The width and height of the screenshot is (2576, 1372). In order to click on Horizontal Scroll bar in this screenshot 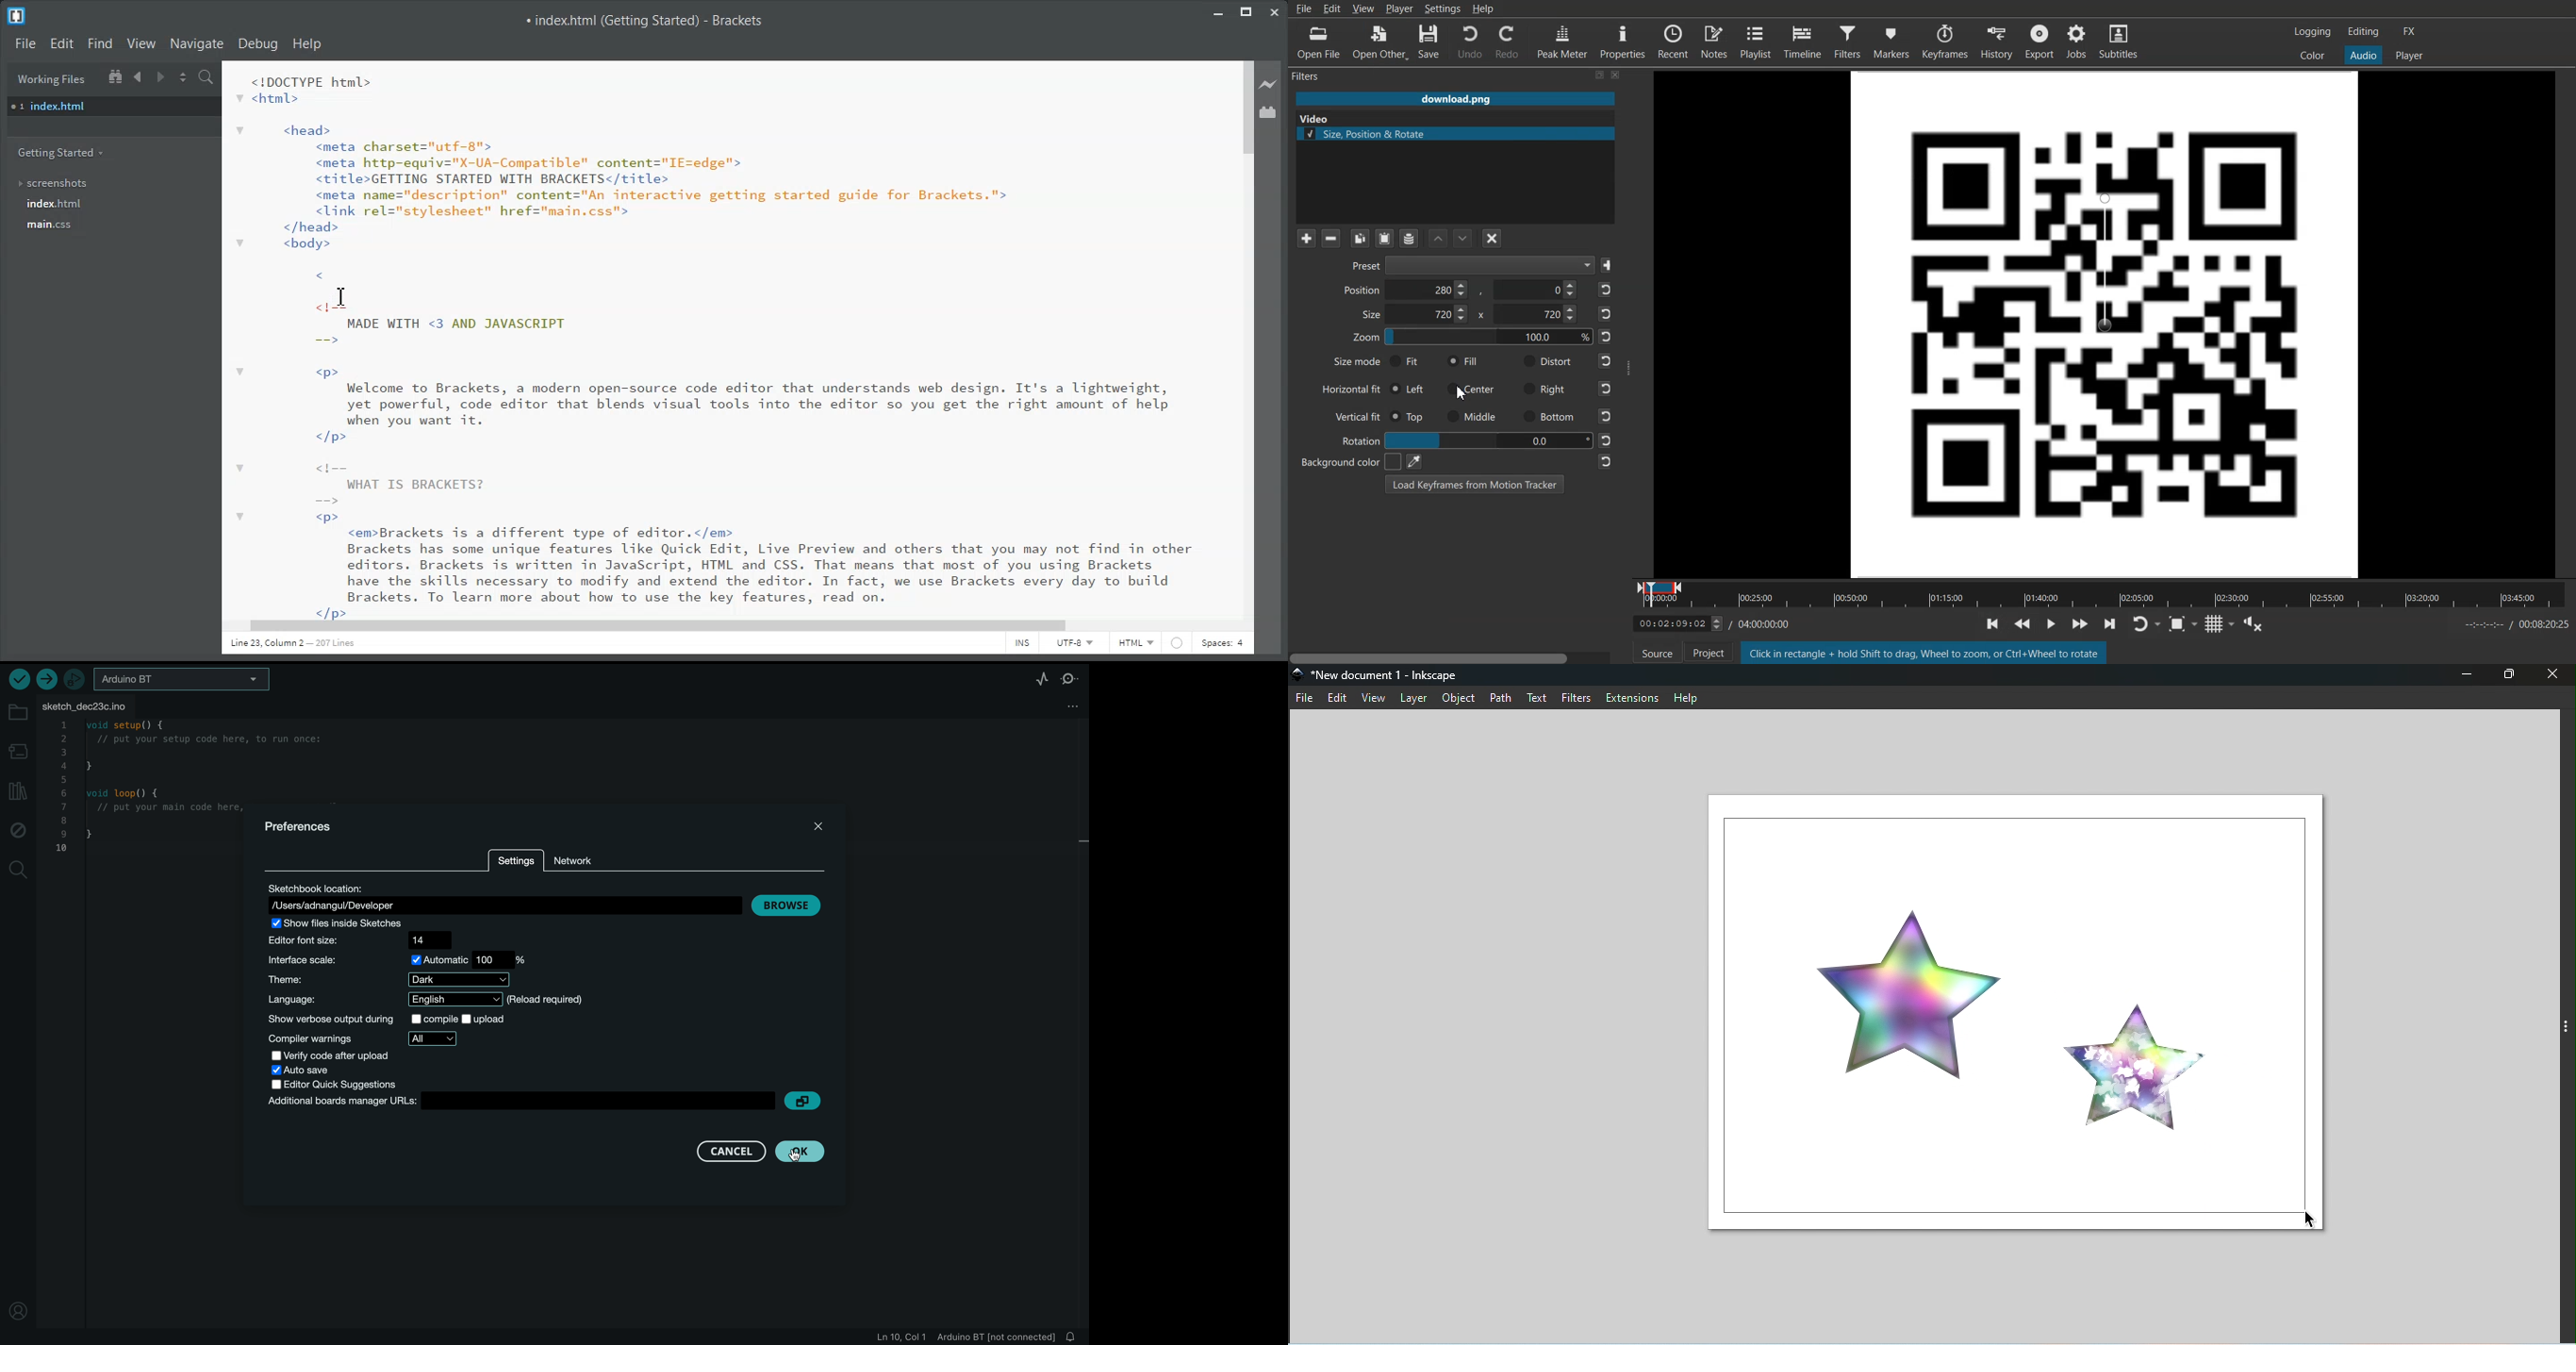, I will do `click(727, 626)`.